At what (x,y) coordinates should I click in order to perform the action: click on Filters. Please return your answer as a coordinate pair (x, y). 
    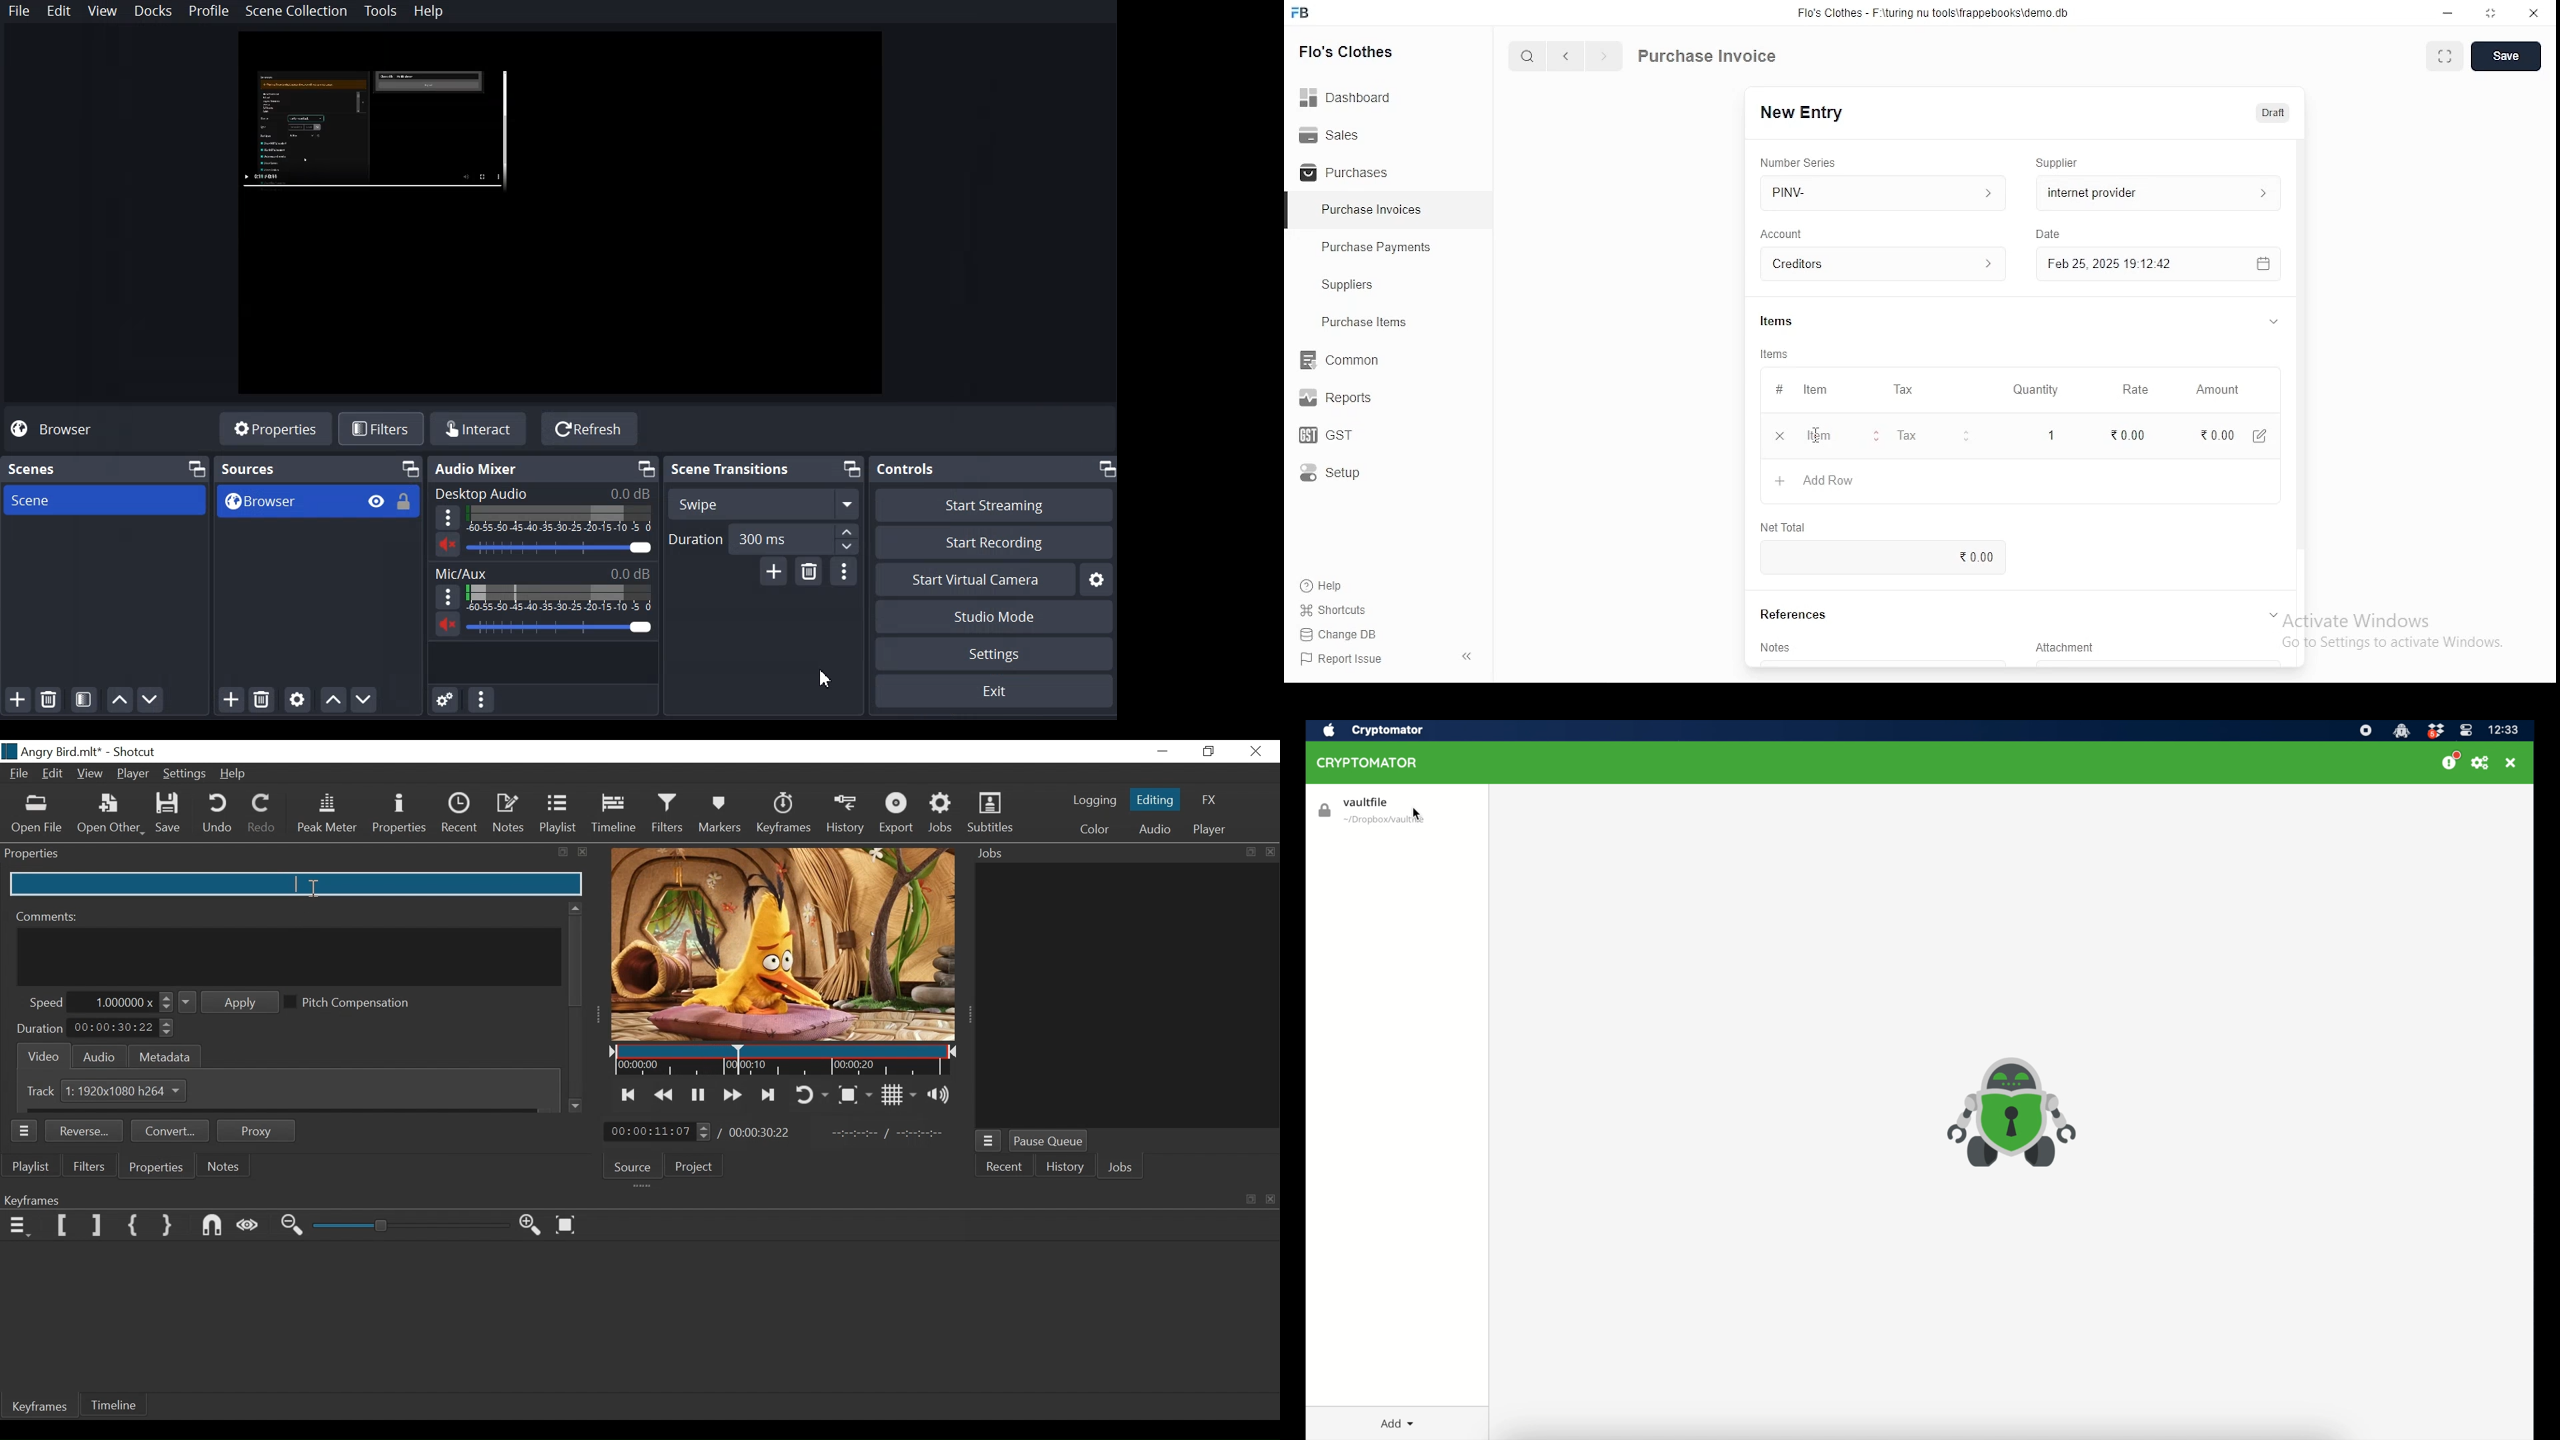
    Looking at the image, I should click on (91, 1166).